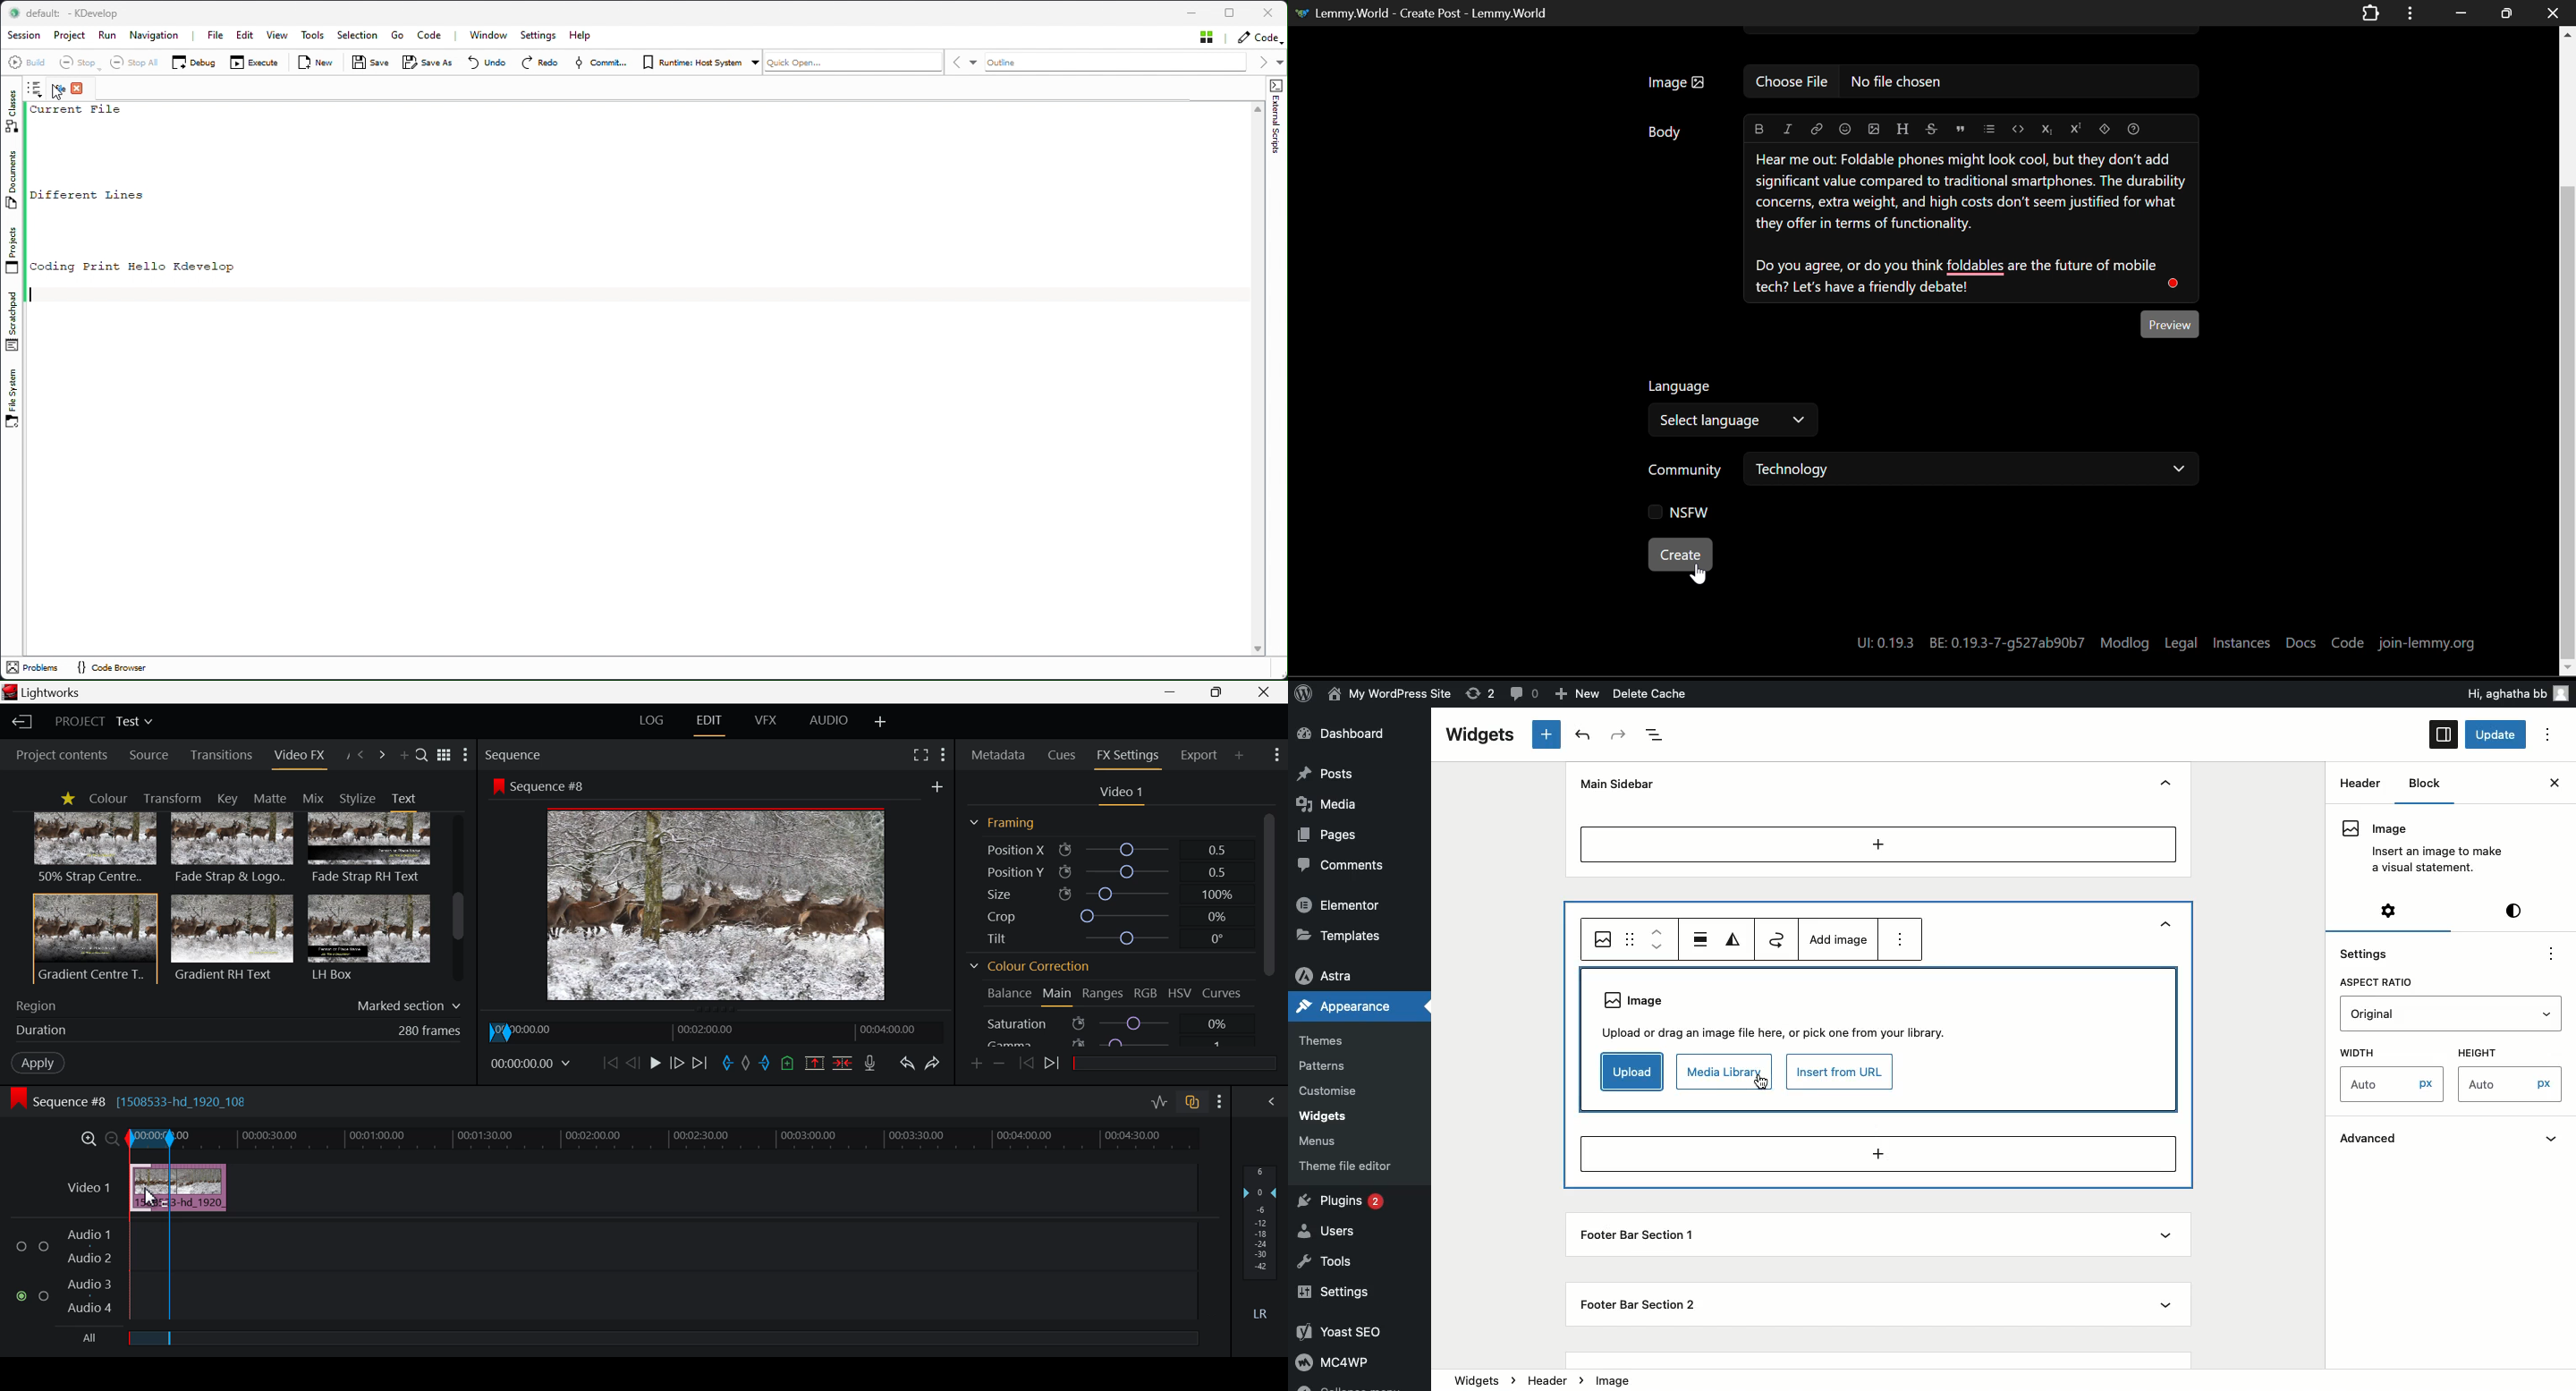 Image resolution: width=2576 pixels, height=1400 pixels. What do you see at coordinates (1879, 844) in the screenshot?
I see `Add` at bounding box center [1879, 844].